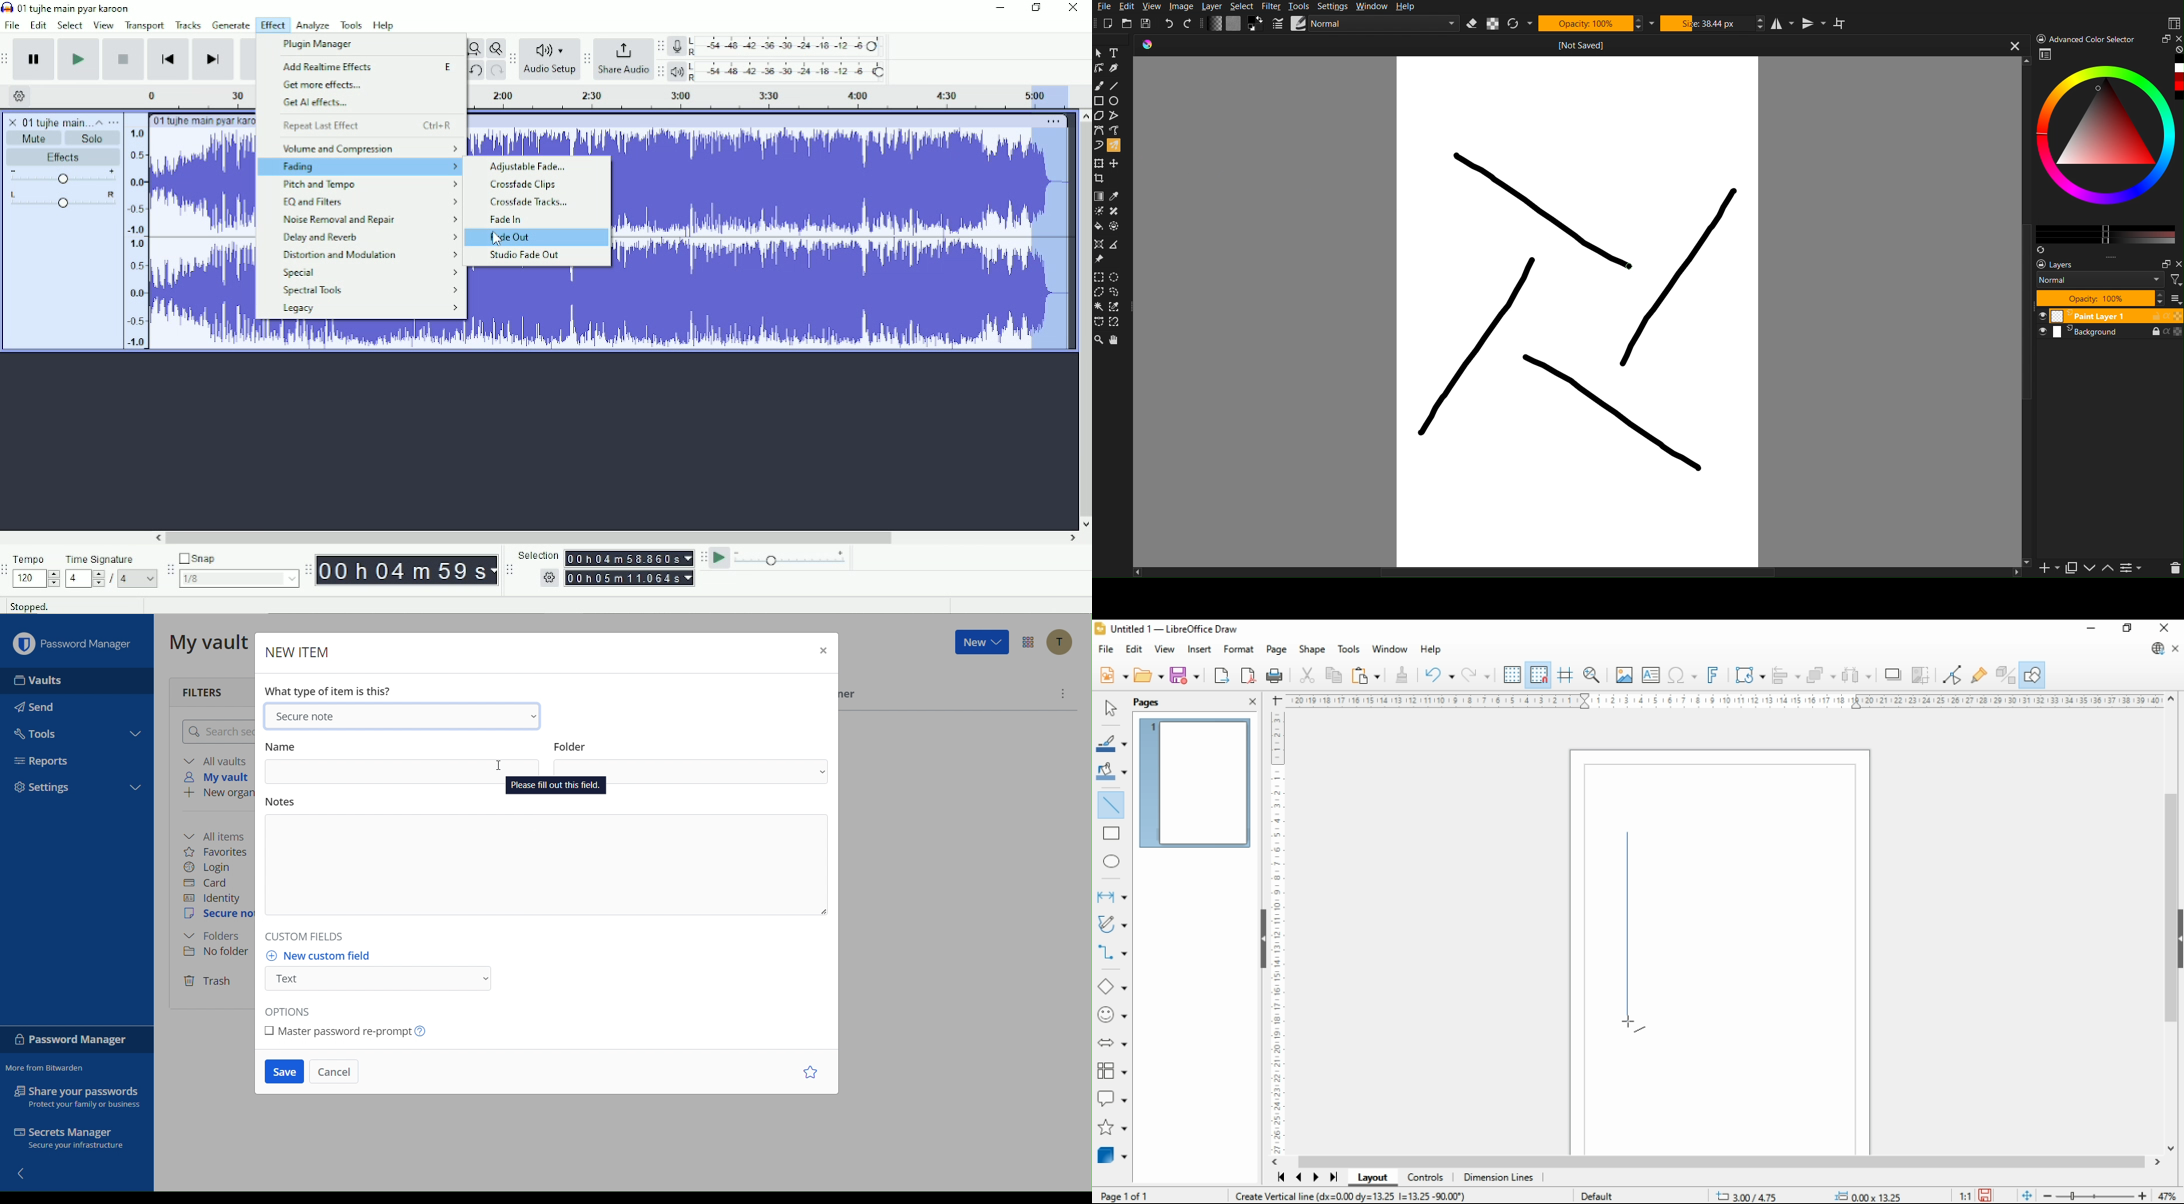  I want to click on print, so click(1275, 675).